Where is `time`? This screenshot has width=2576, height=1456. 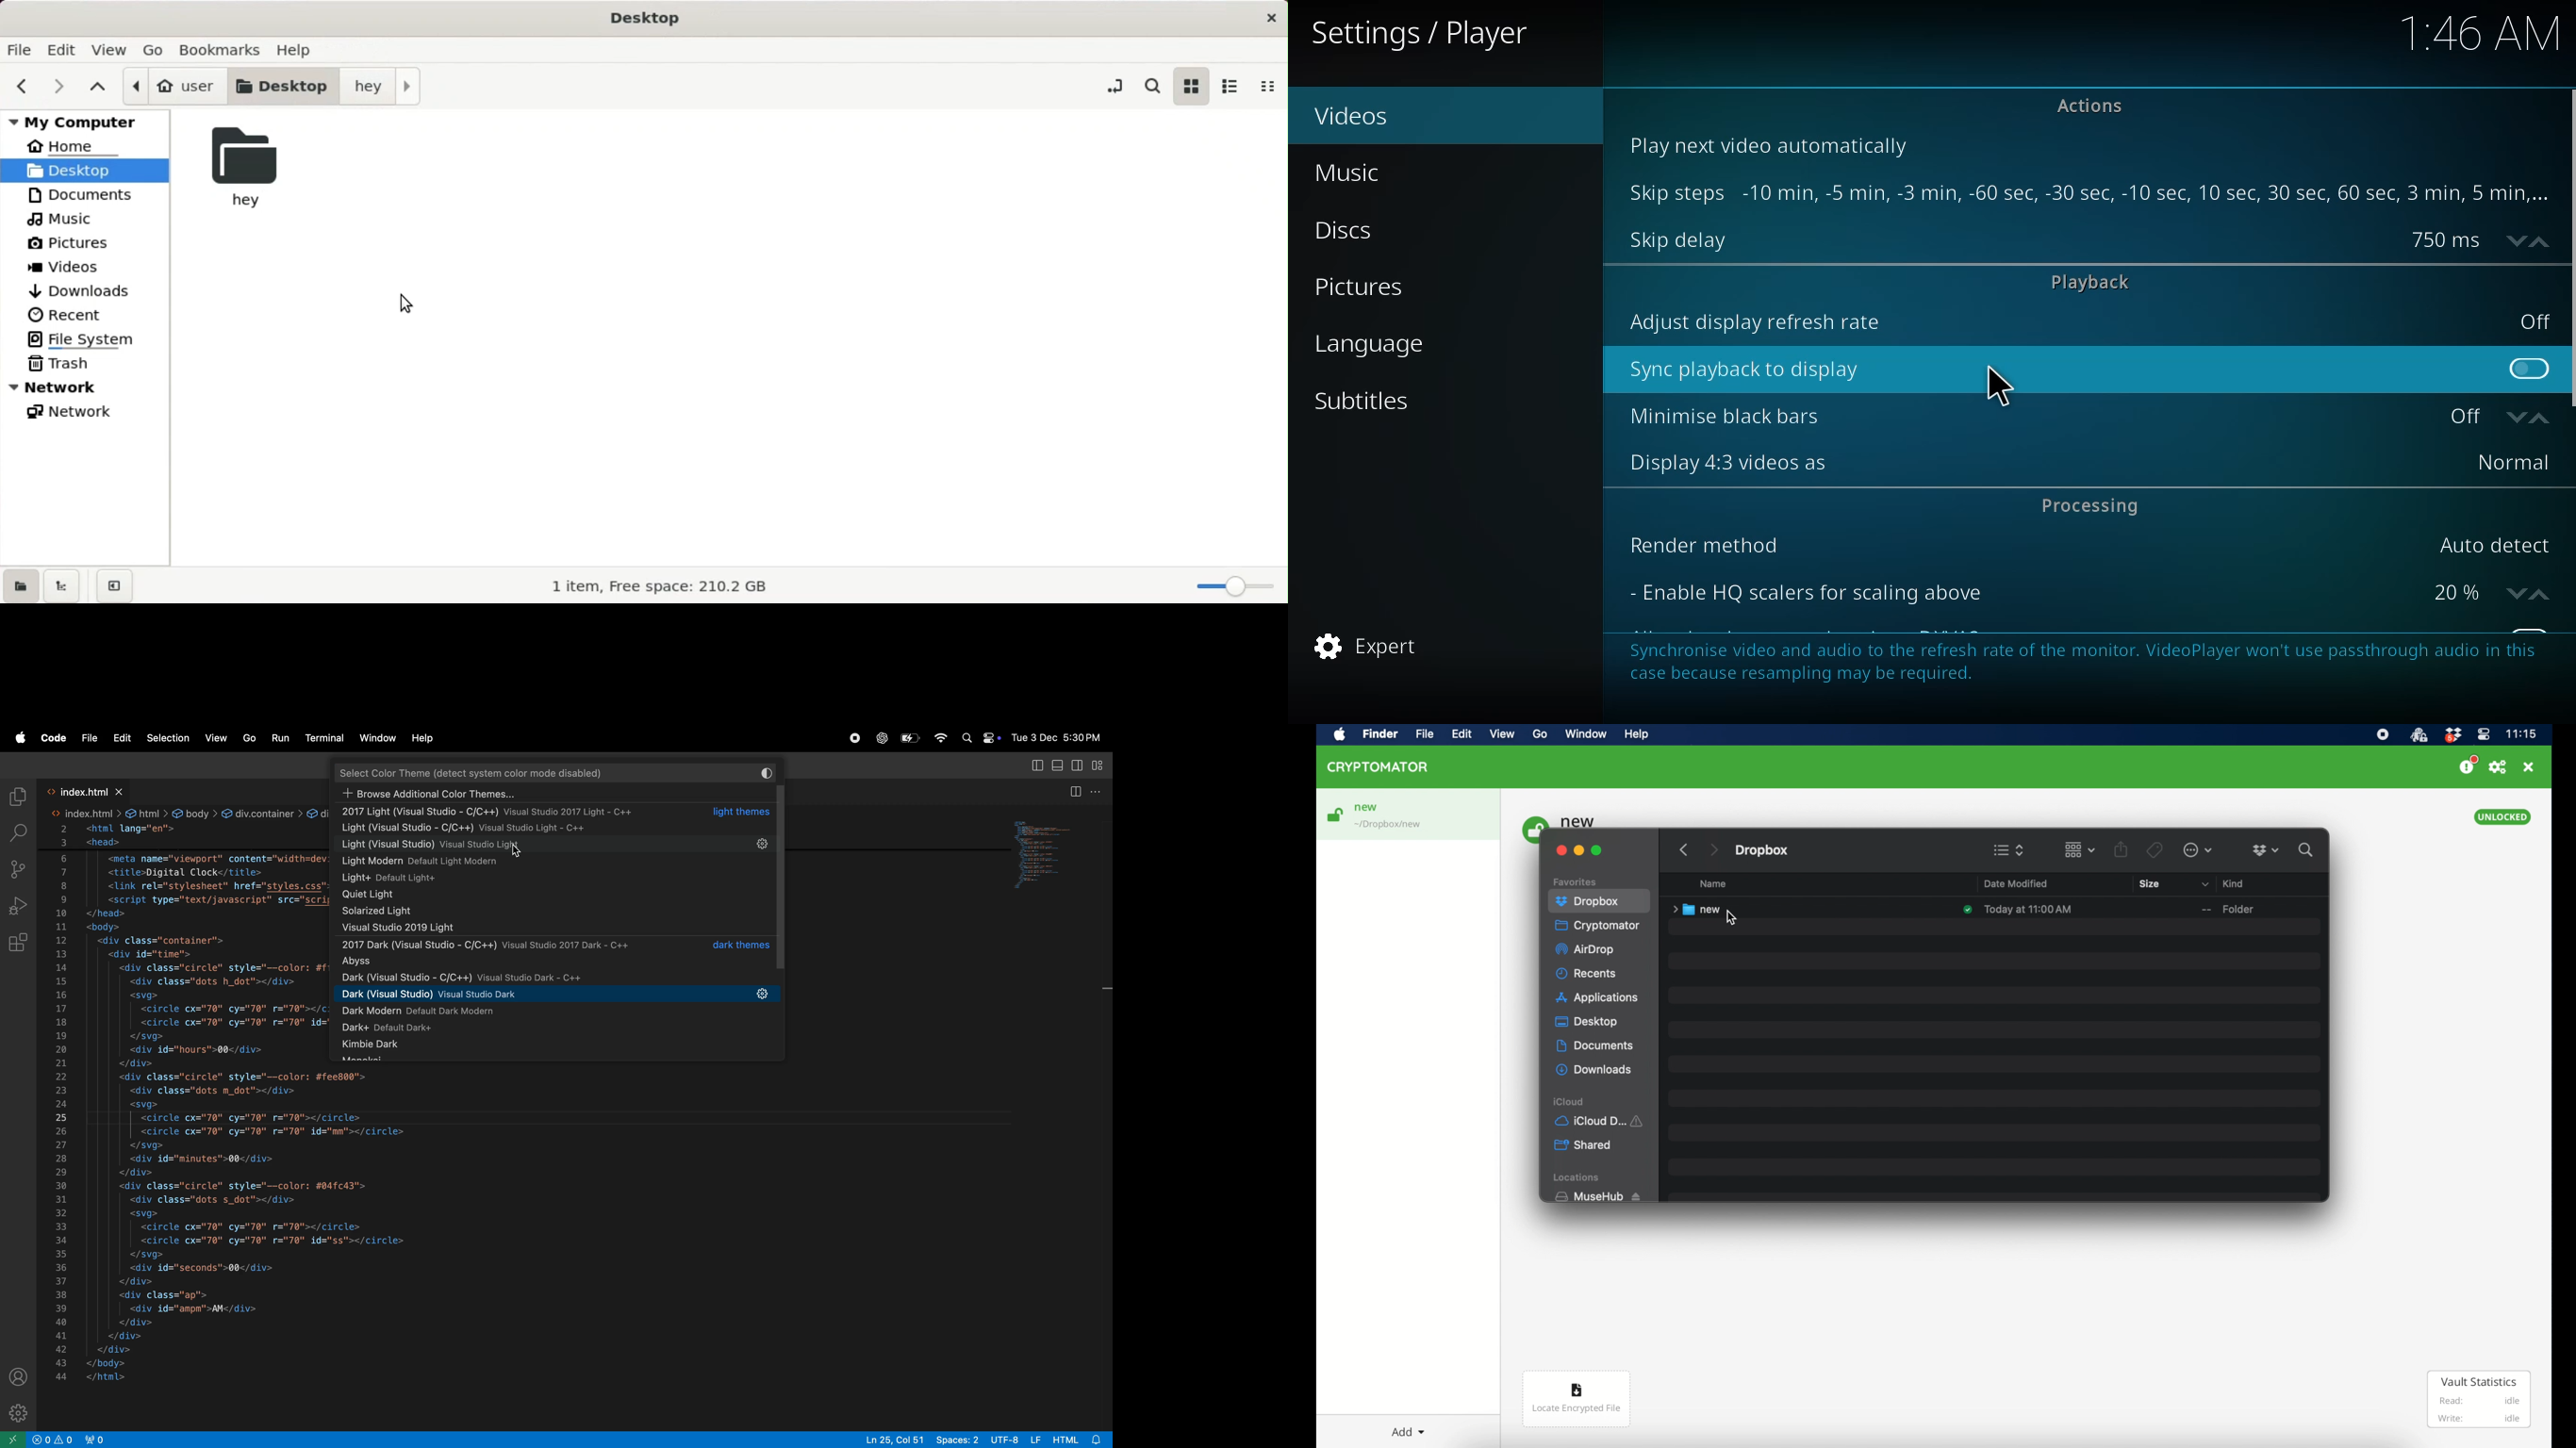
time is located at coordinates (2521, 733).